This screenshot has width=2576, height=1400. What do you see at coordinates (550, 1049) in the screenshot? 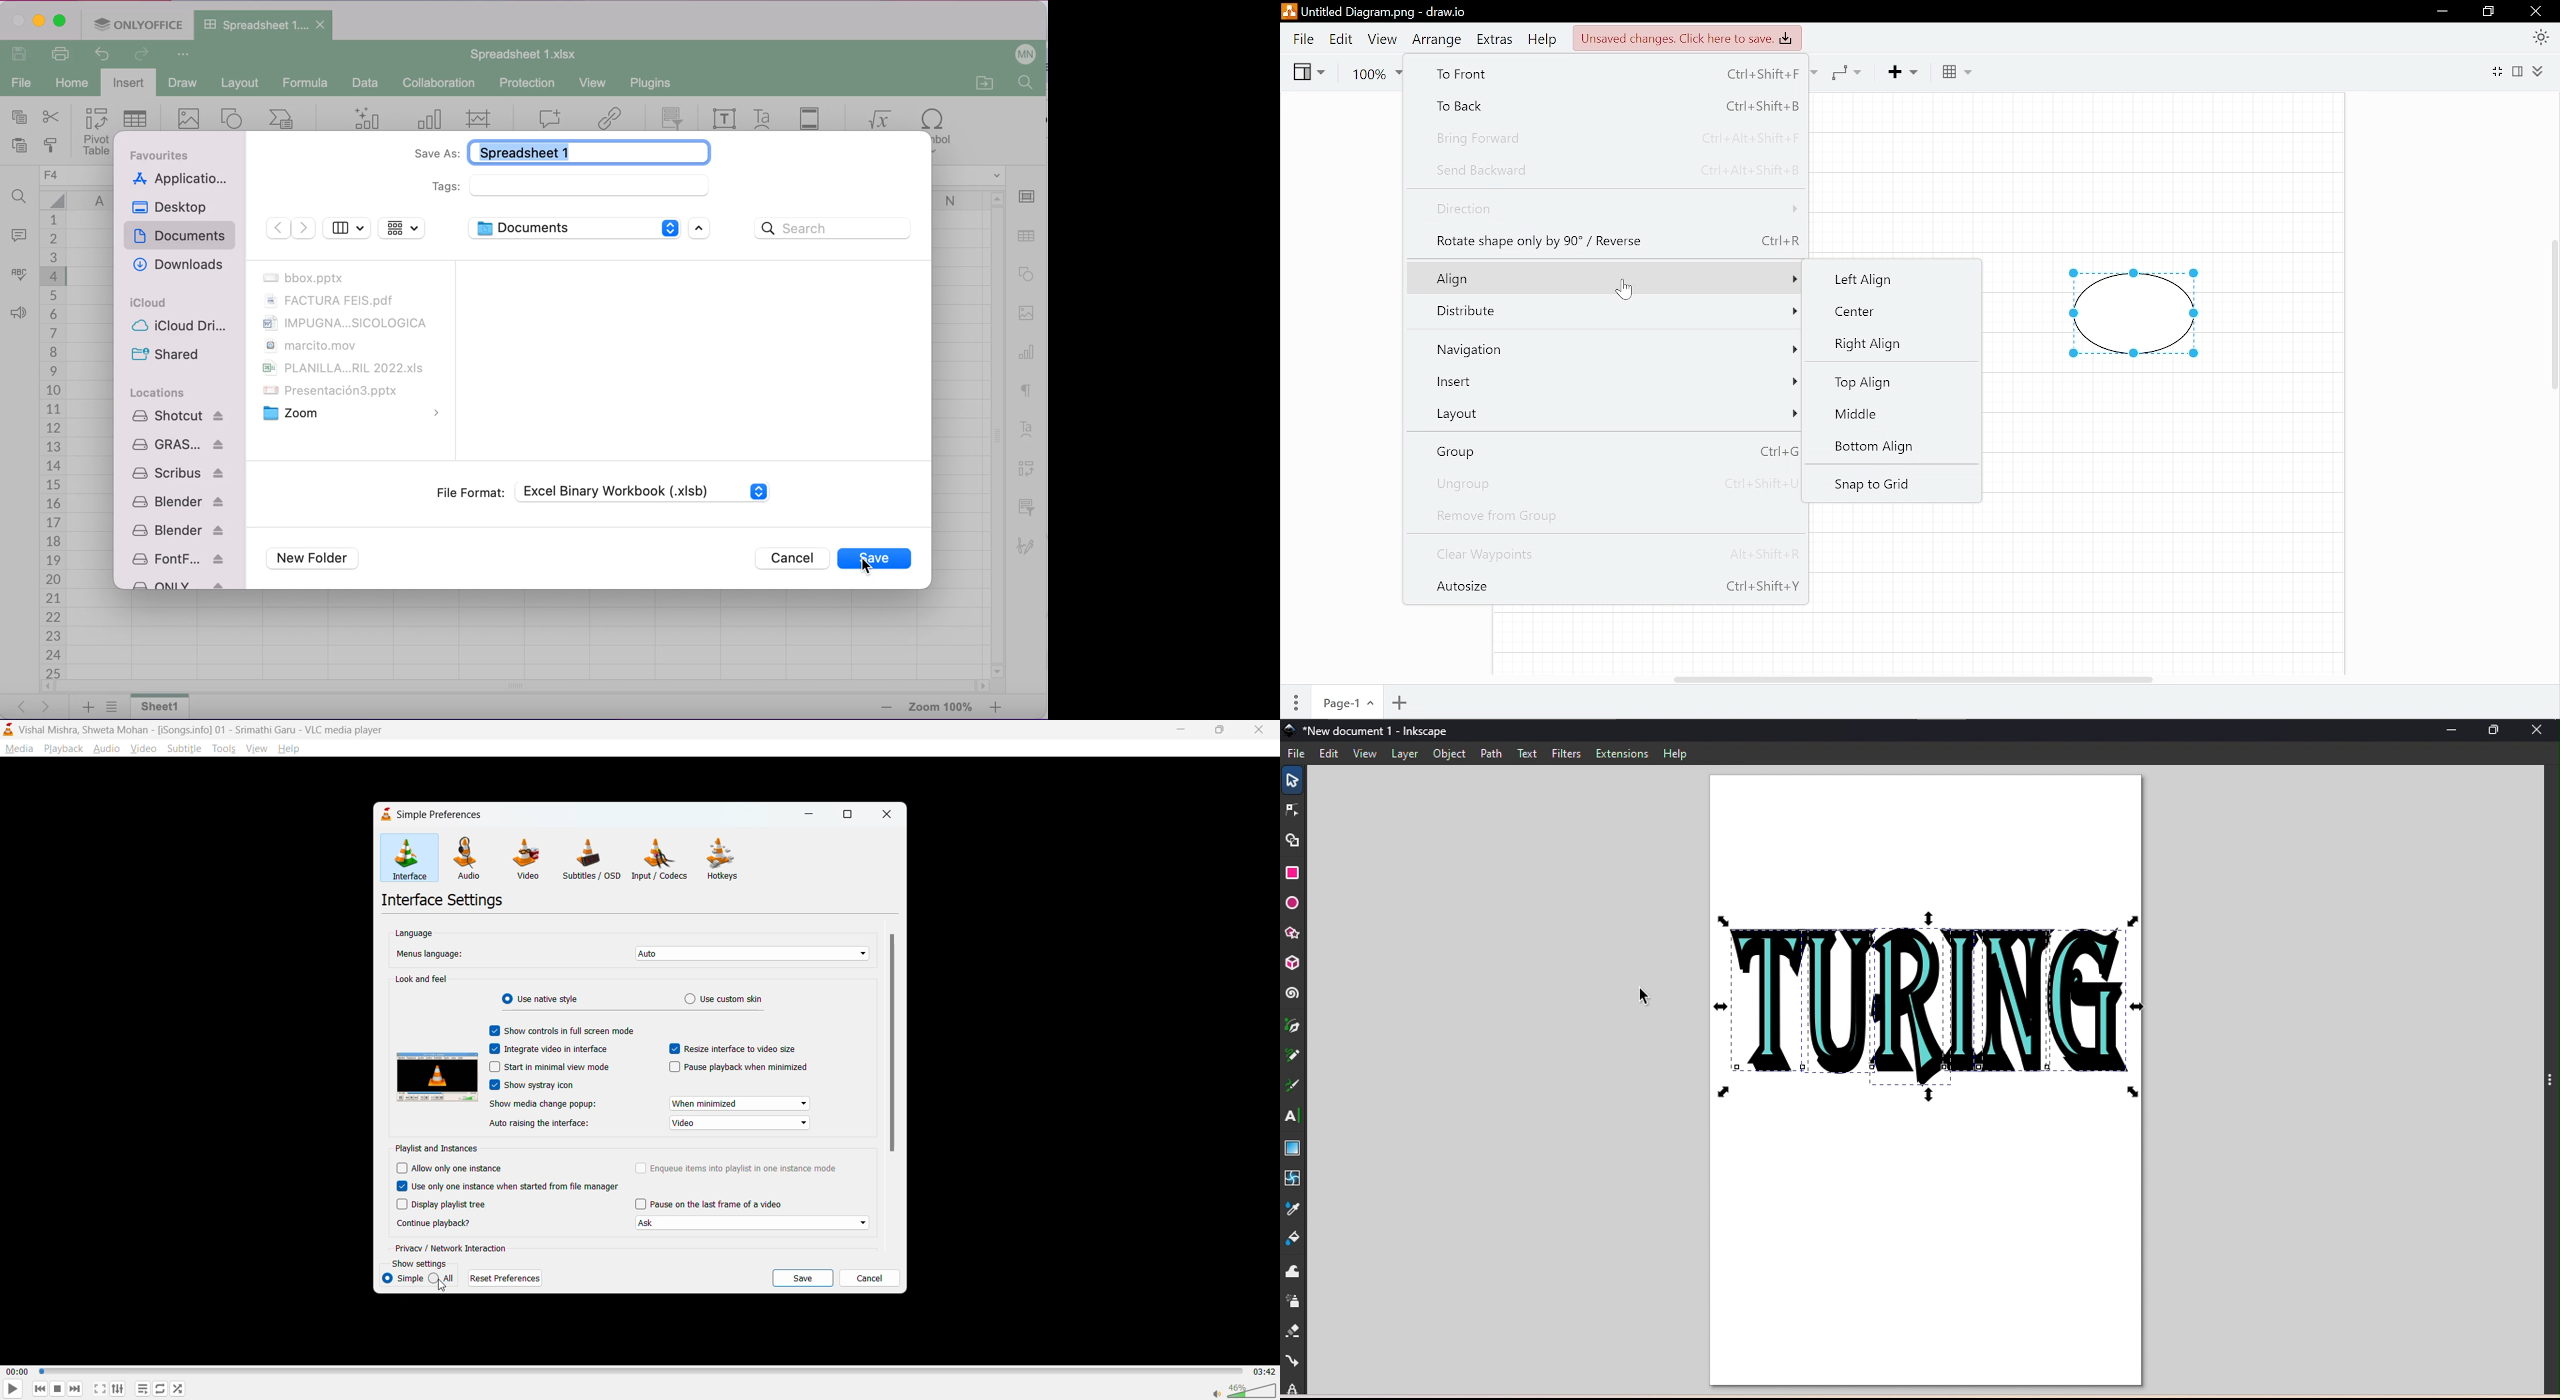
I see `integrate video in interface` at bounding box center [550, 1049].